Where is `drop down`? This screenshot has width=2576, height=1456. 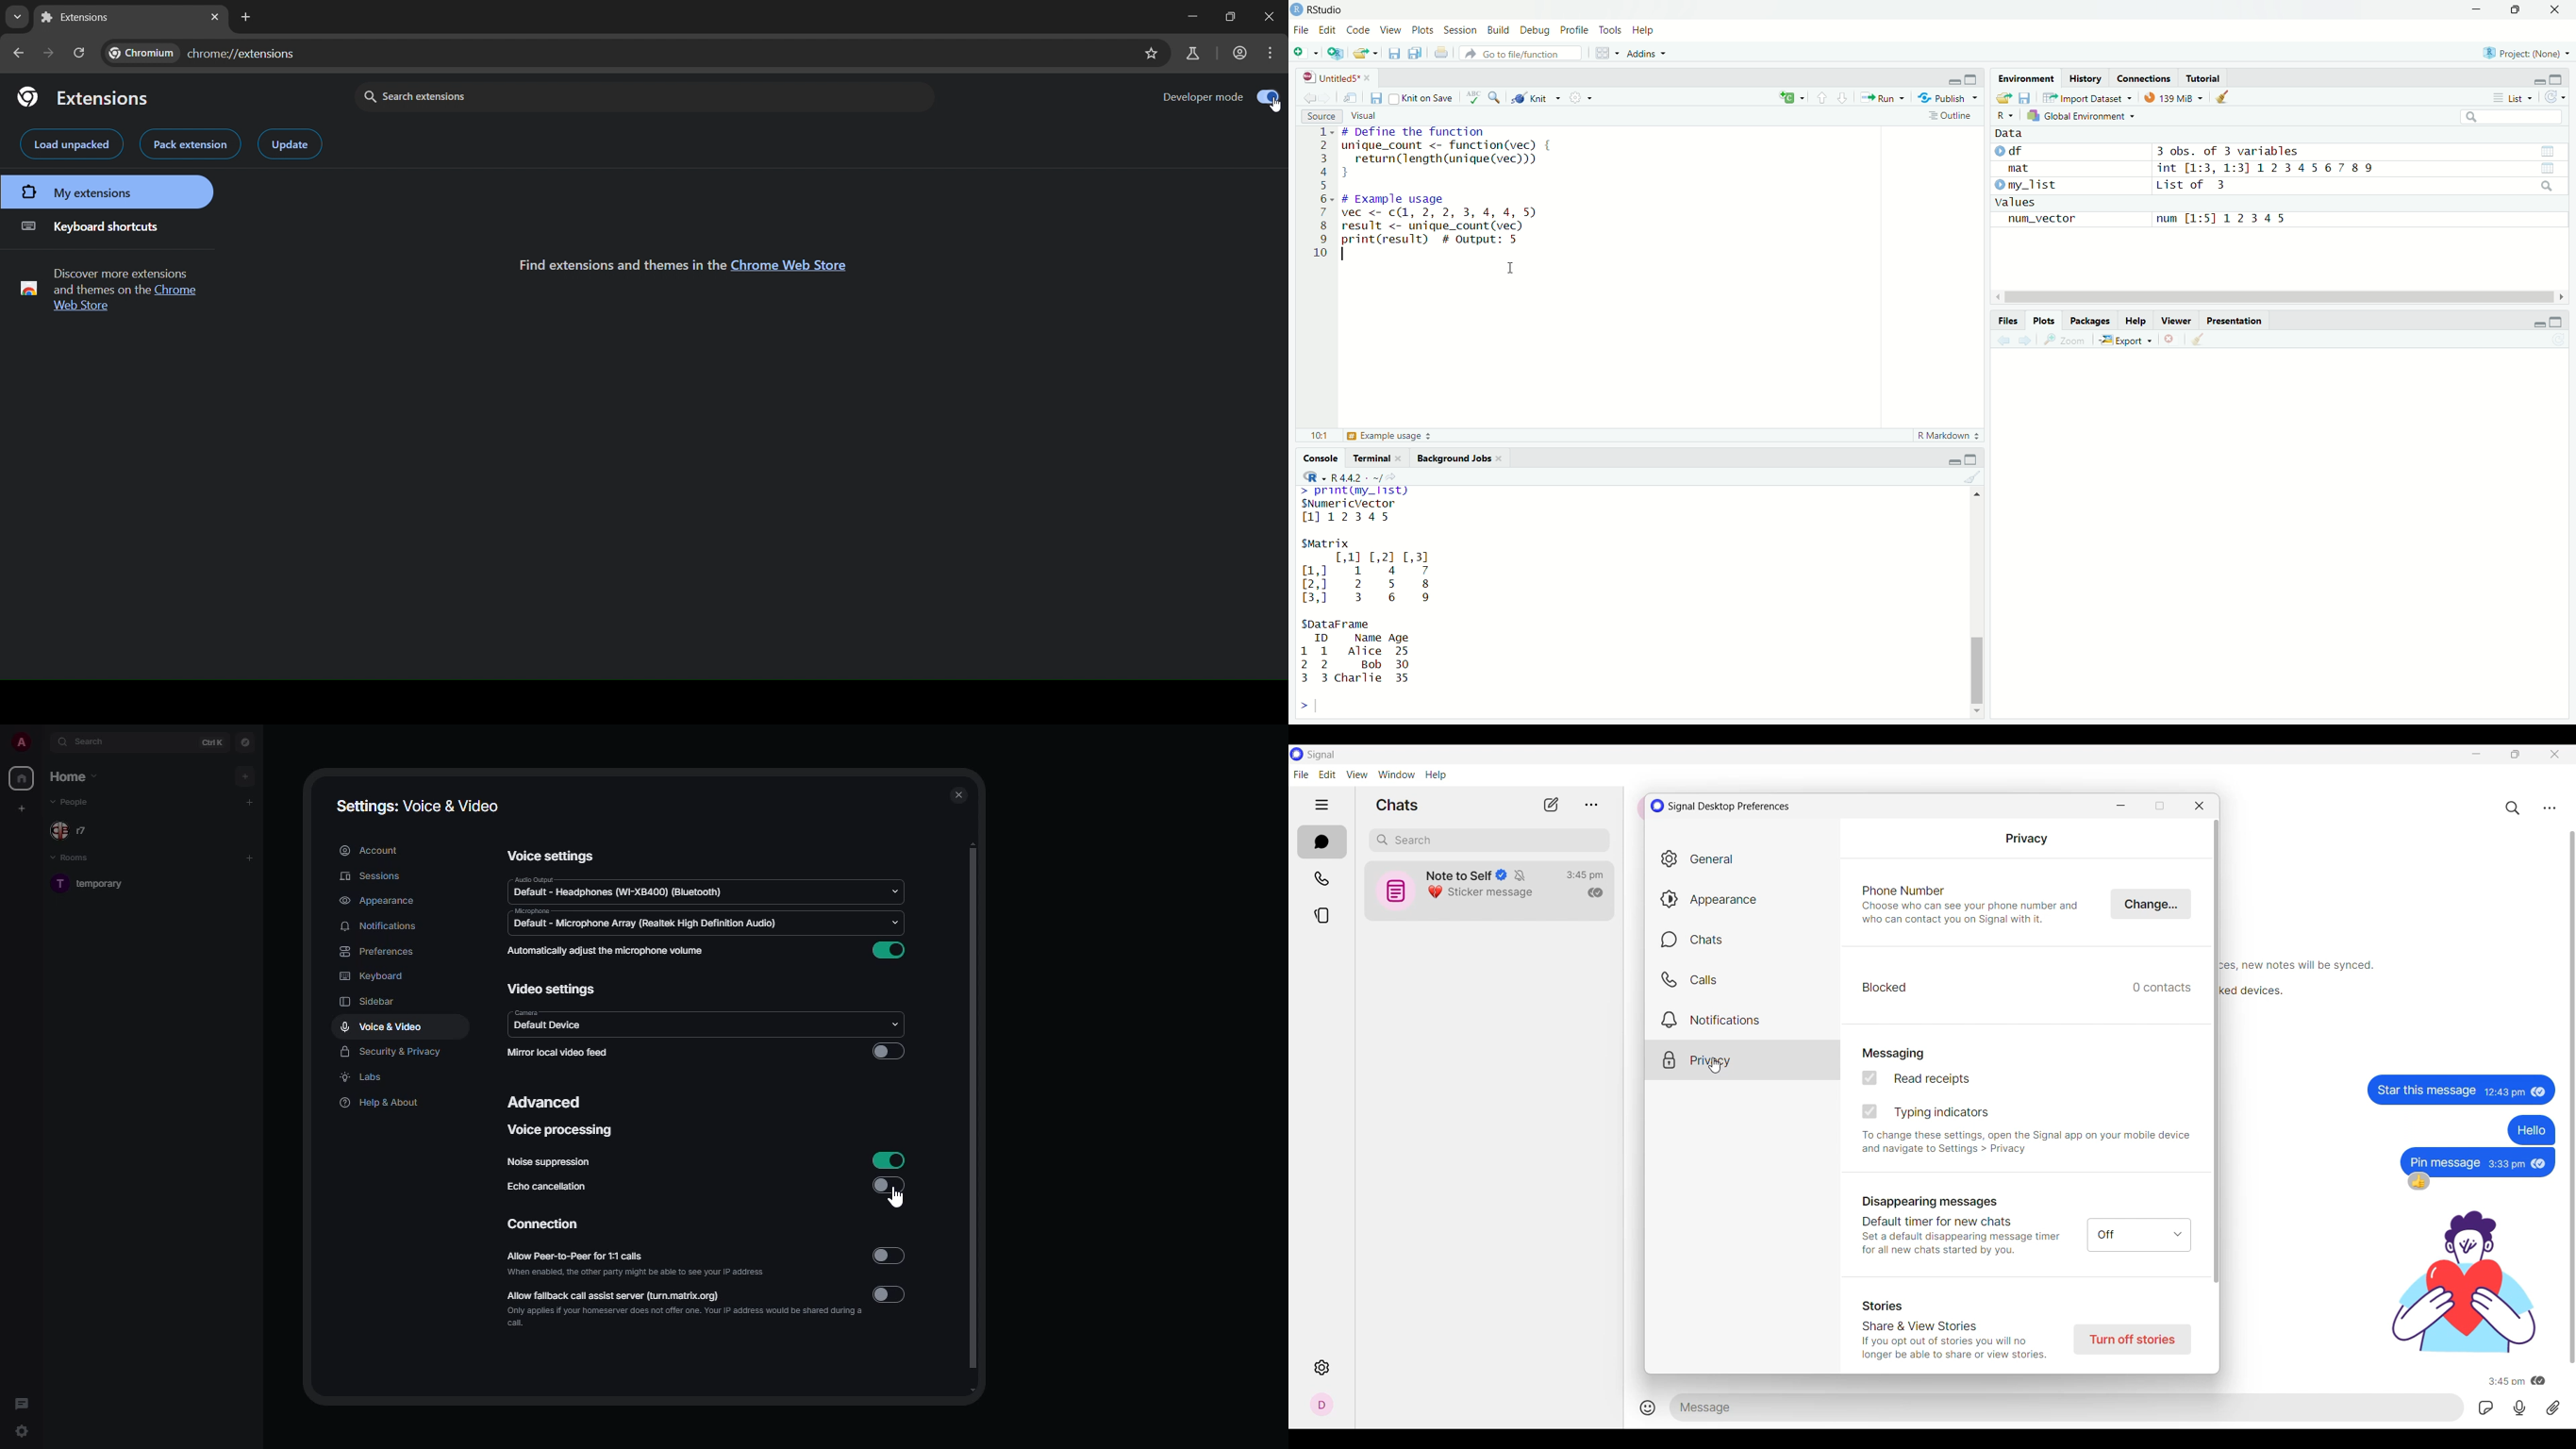 drop down is located at coordinates (894, 891).